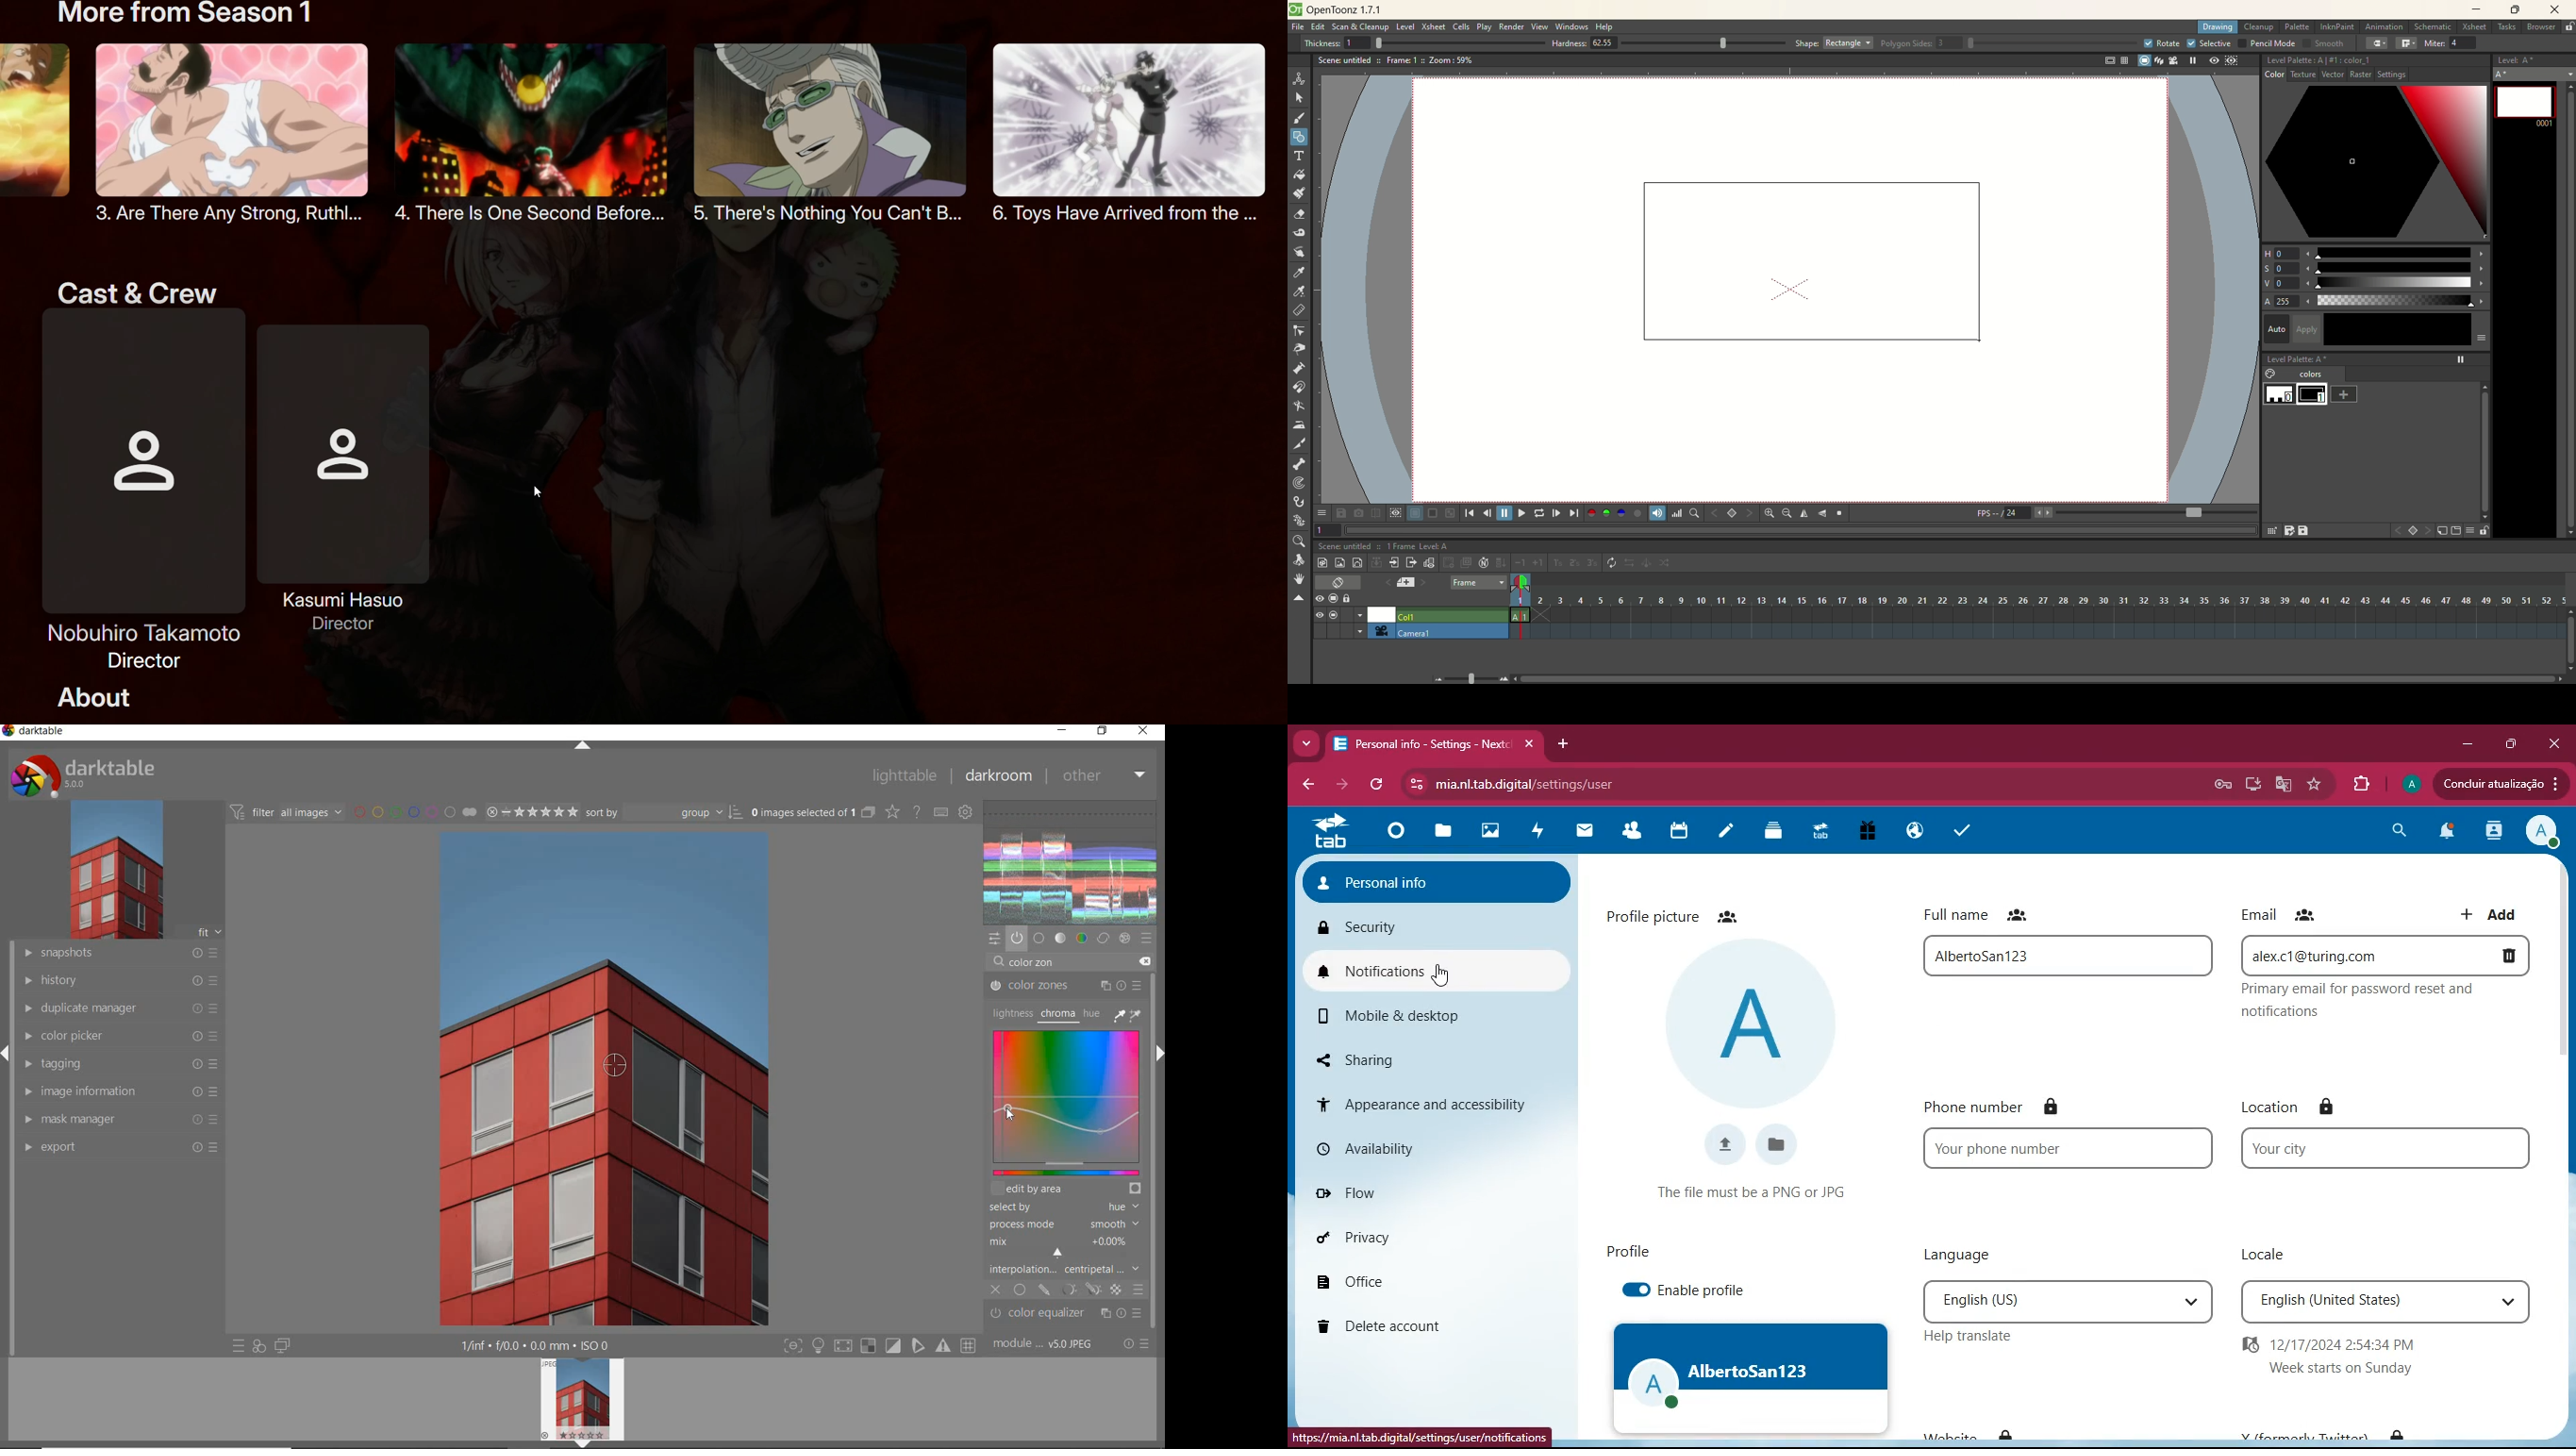 This screenshot has height=1456, width=2576. What do you see at coordinates (1155, 1180) in the screenshot?
I see `scrollbar` at bounding box center [1155, 1180].